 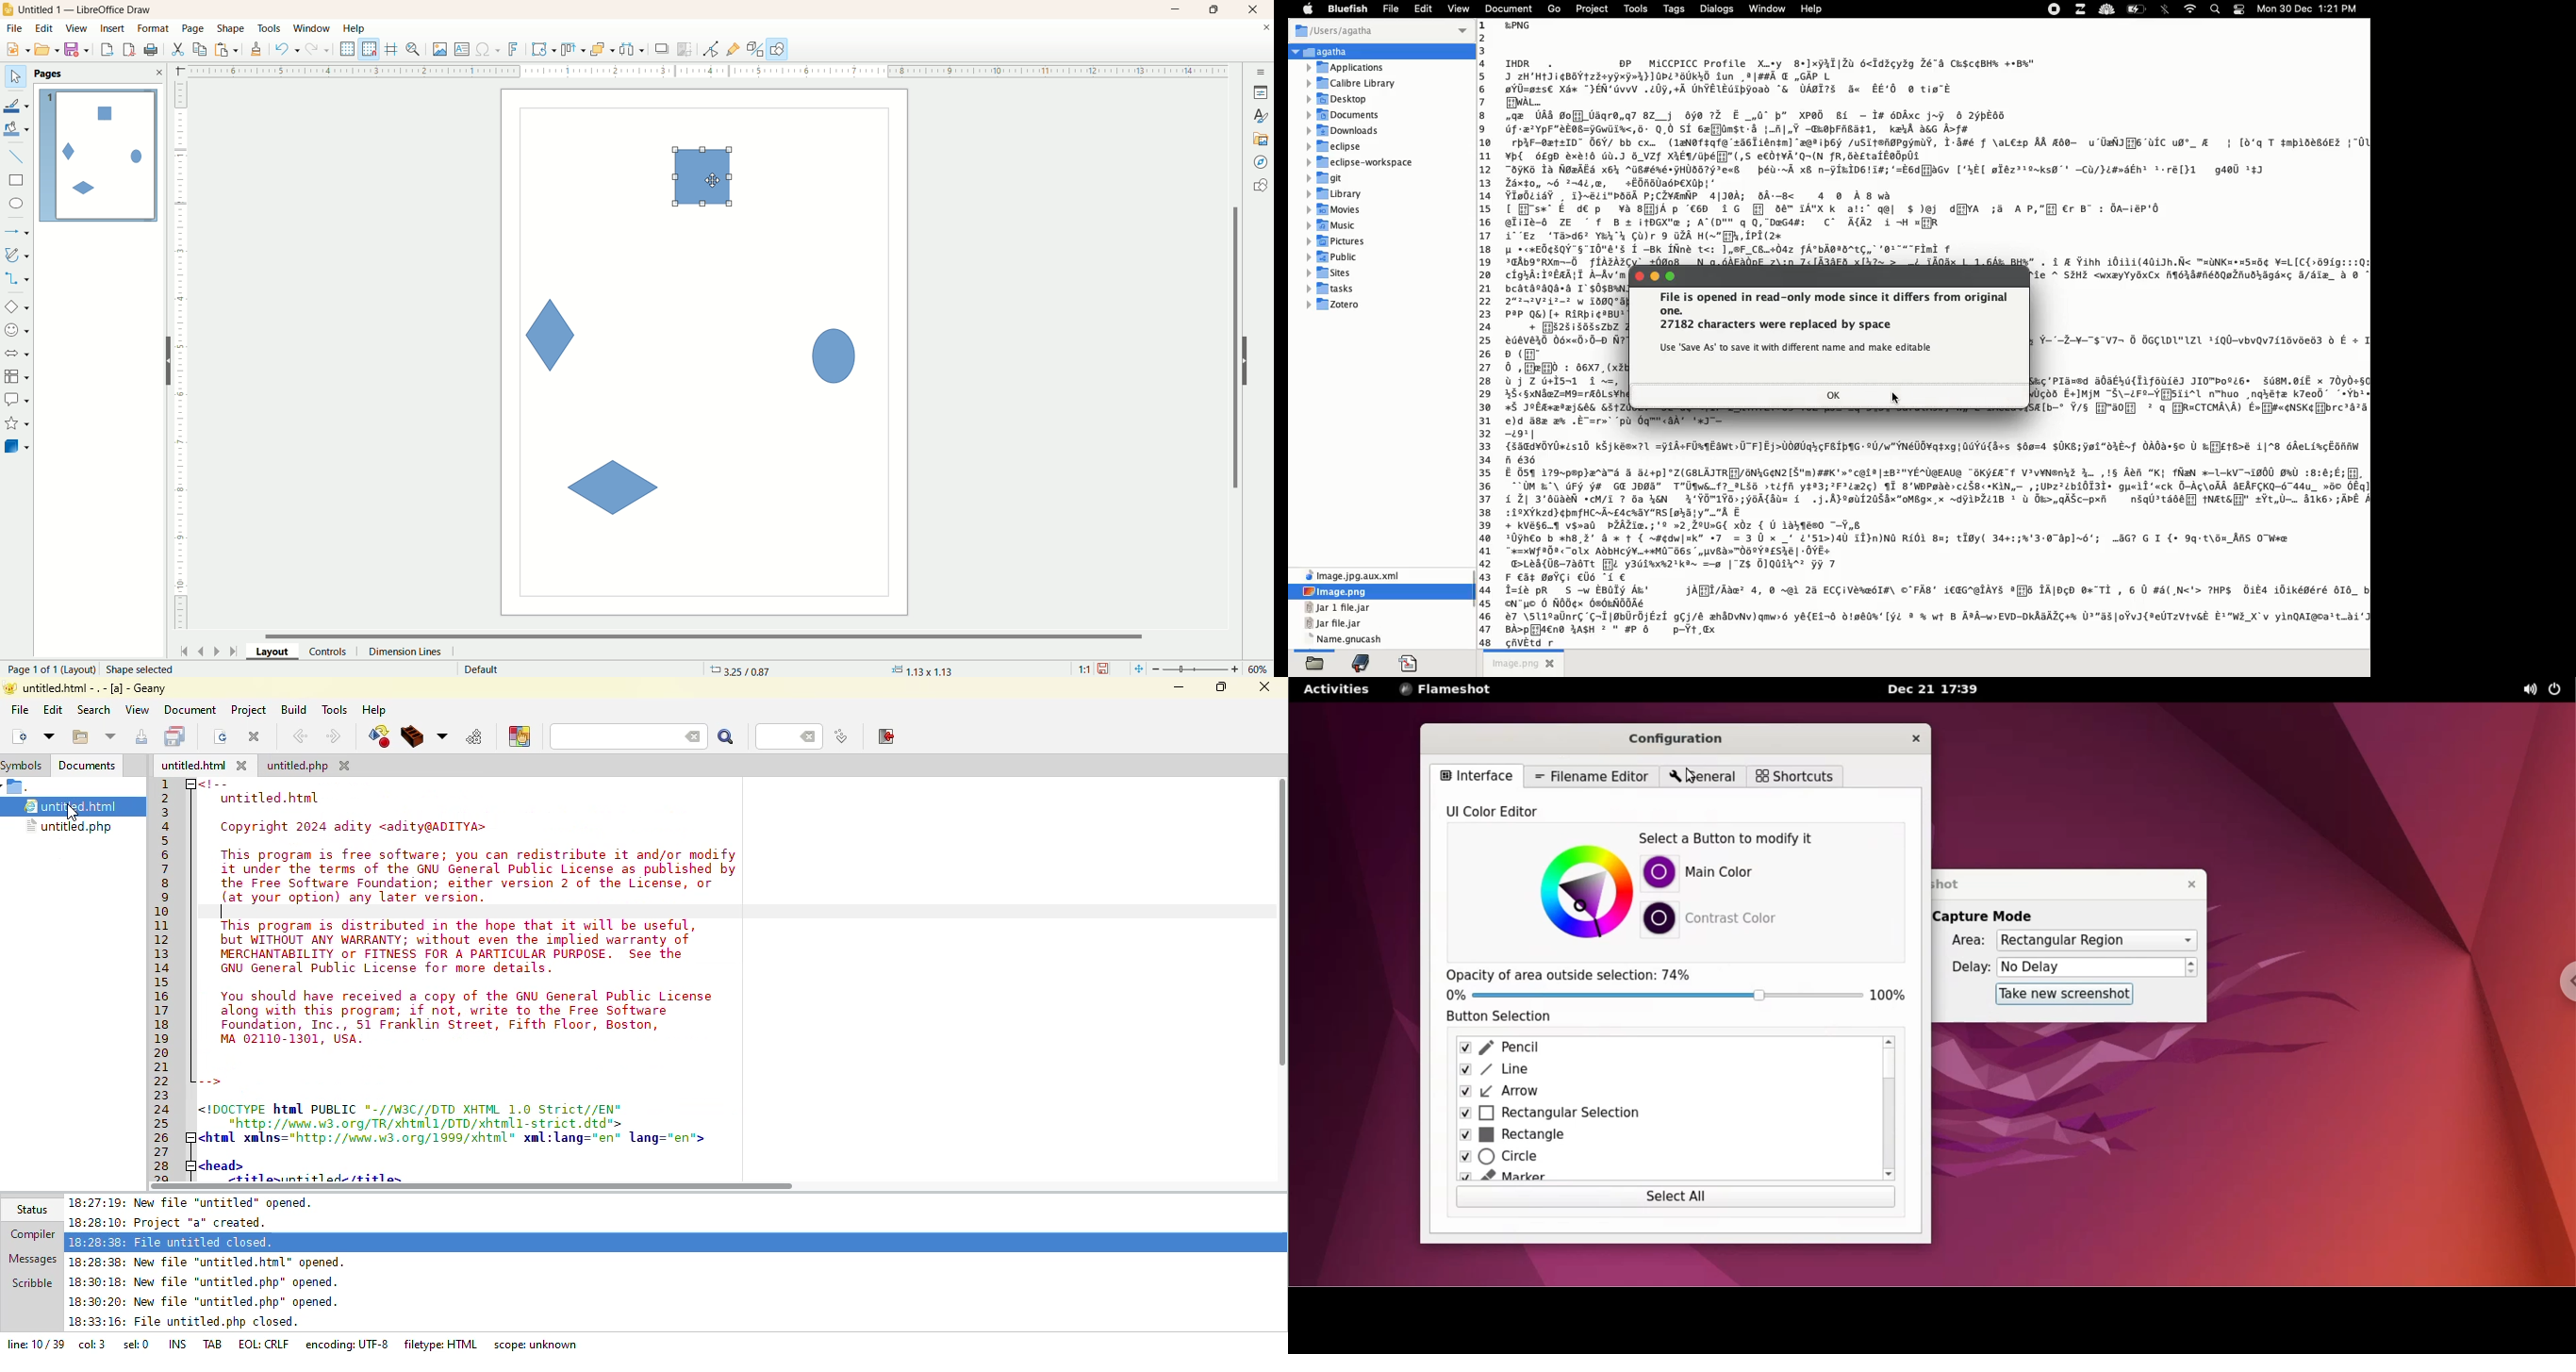 What do you see at coordinates (355, 29) in the screenshot?
I see `help` at bounding box center [355, 29].